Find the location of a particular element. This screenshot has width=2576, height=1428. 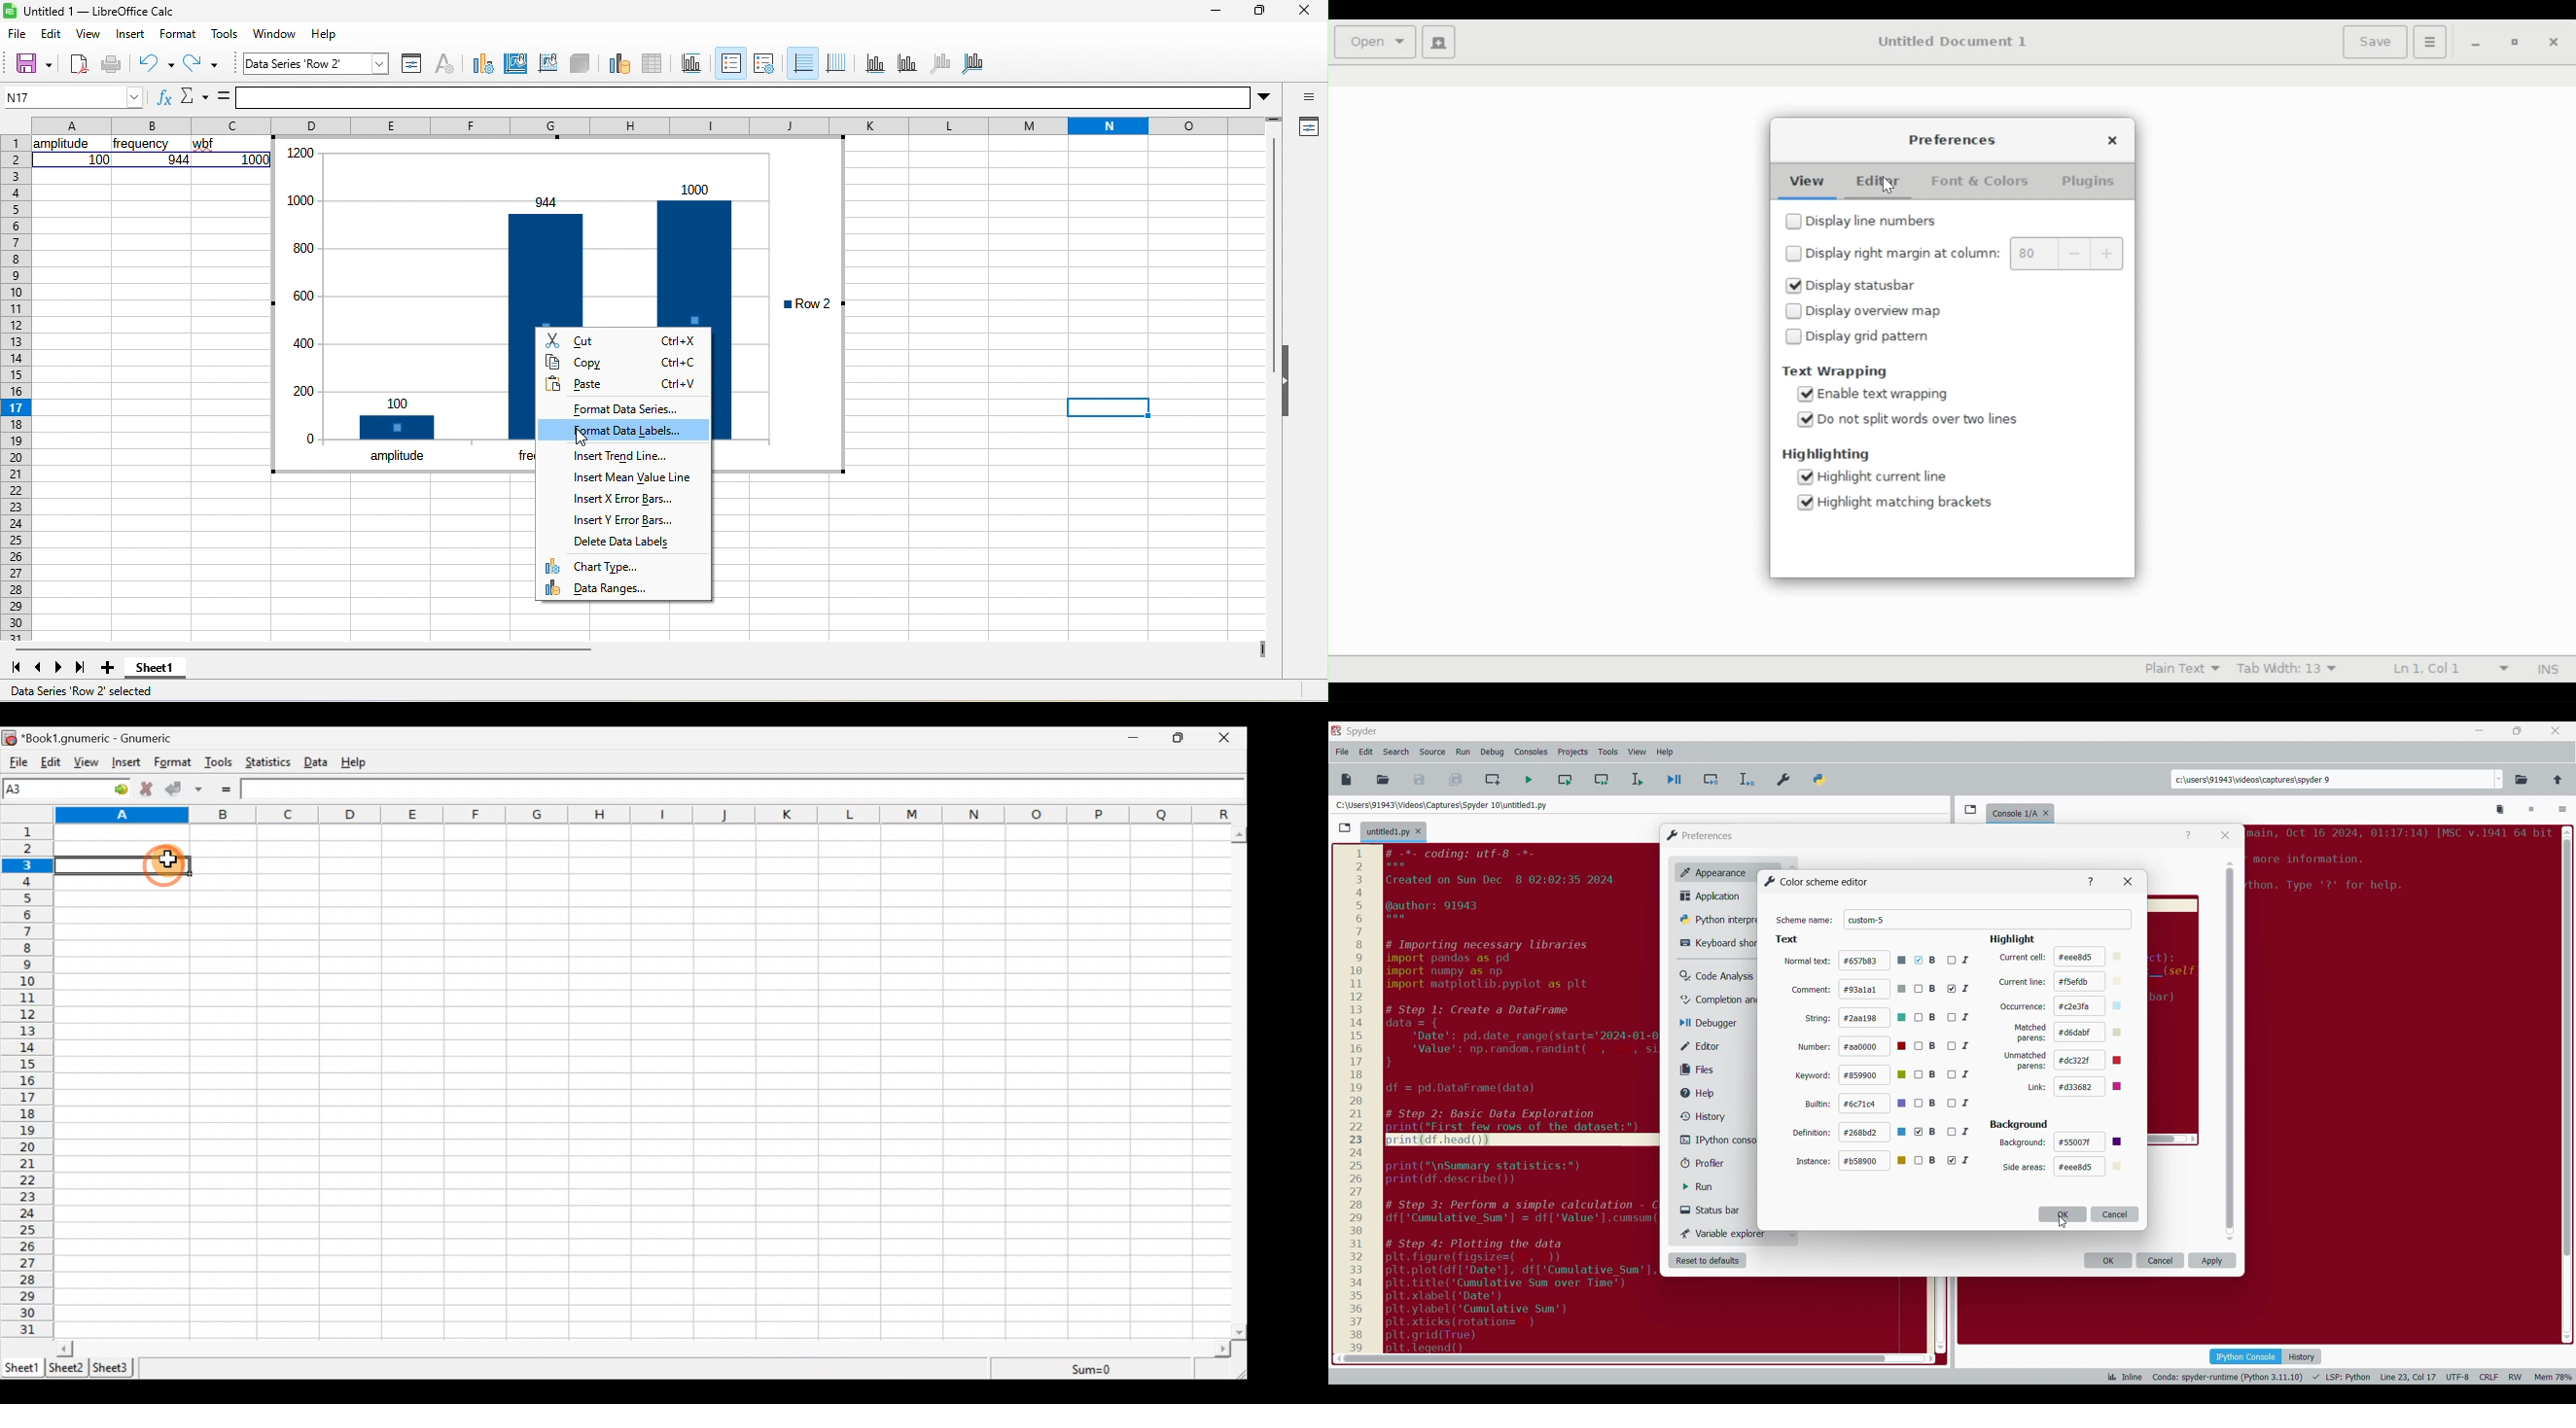

new is located at coordinates (78, 63).